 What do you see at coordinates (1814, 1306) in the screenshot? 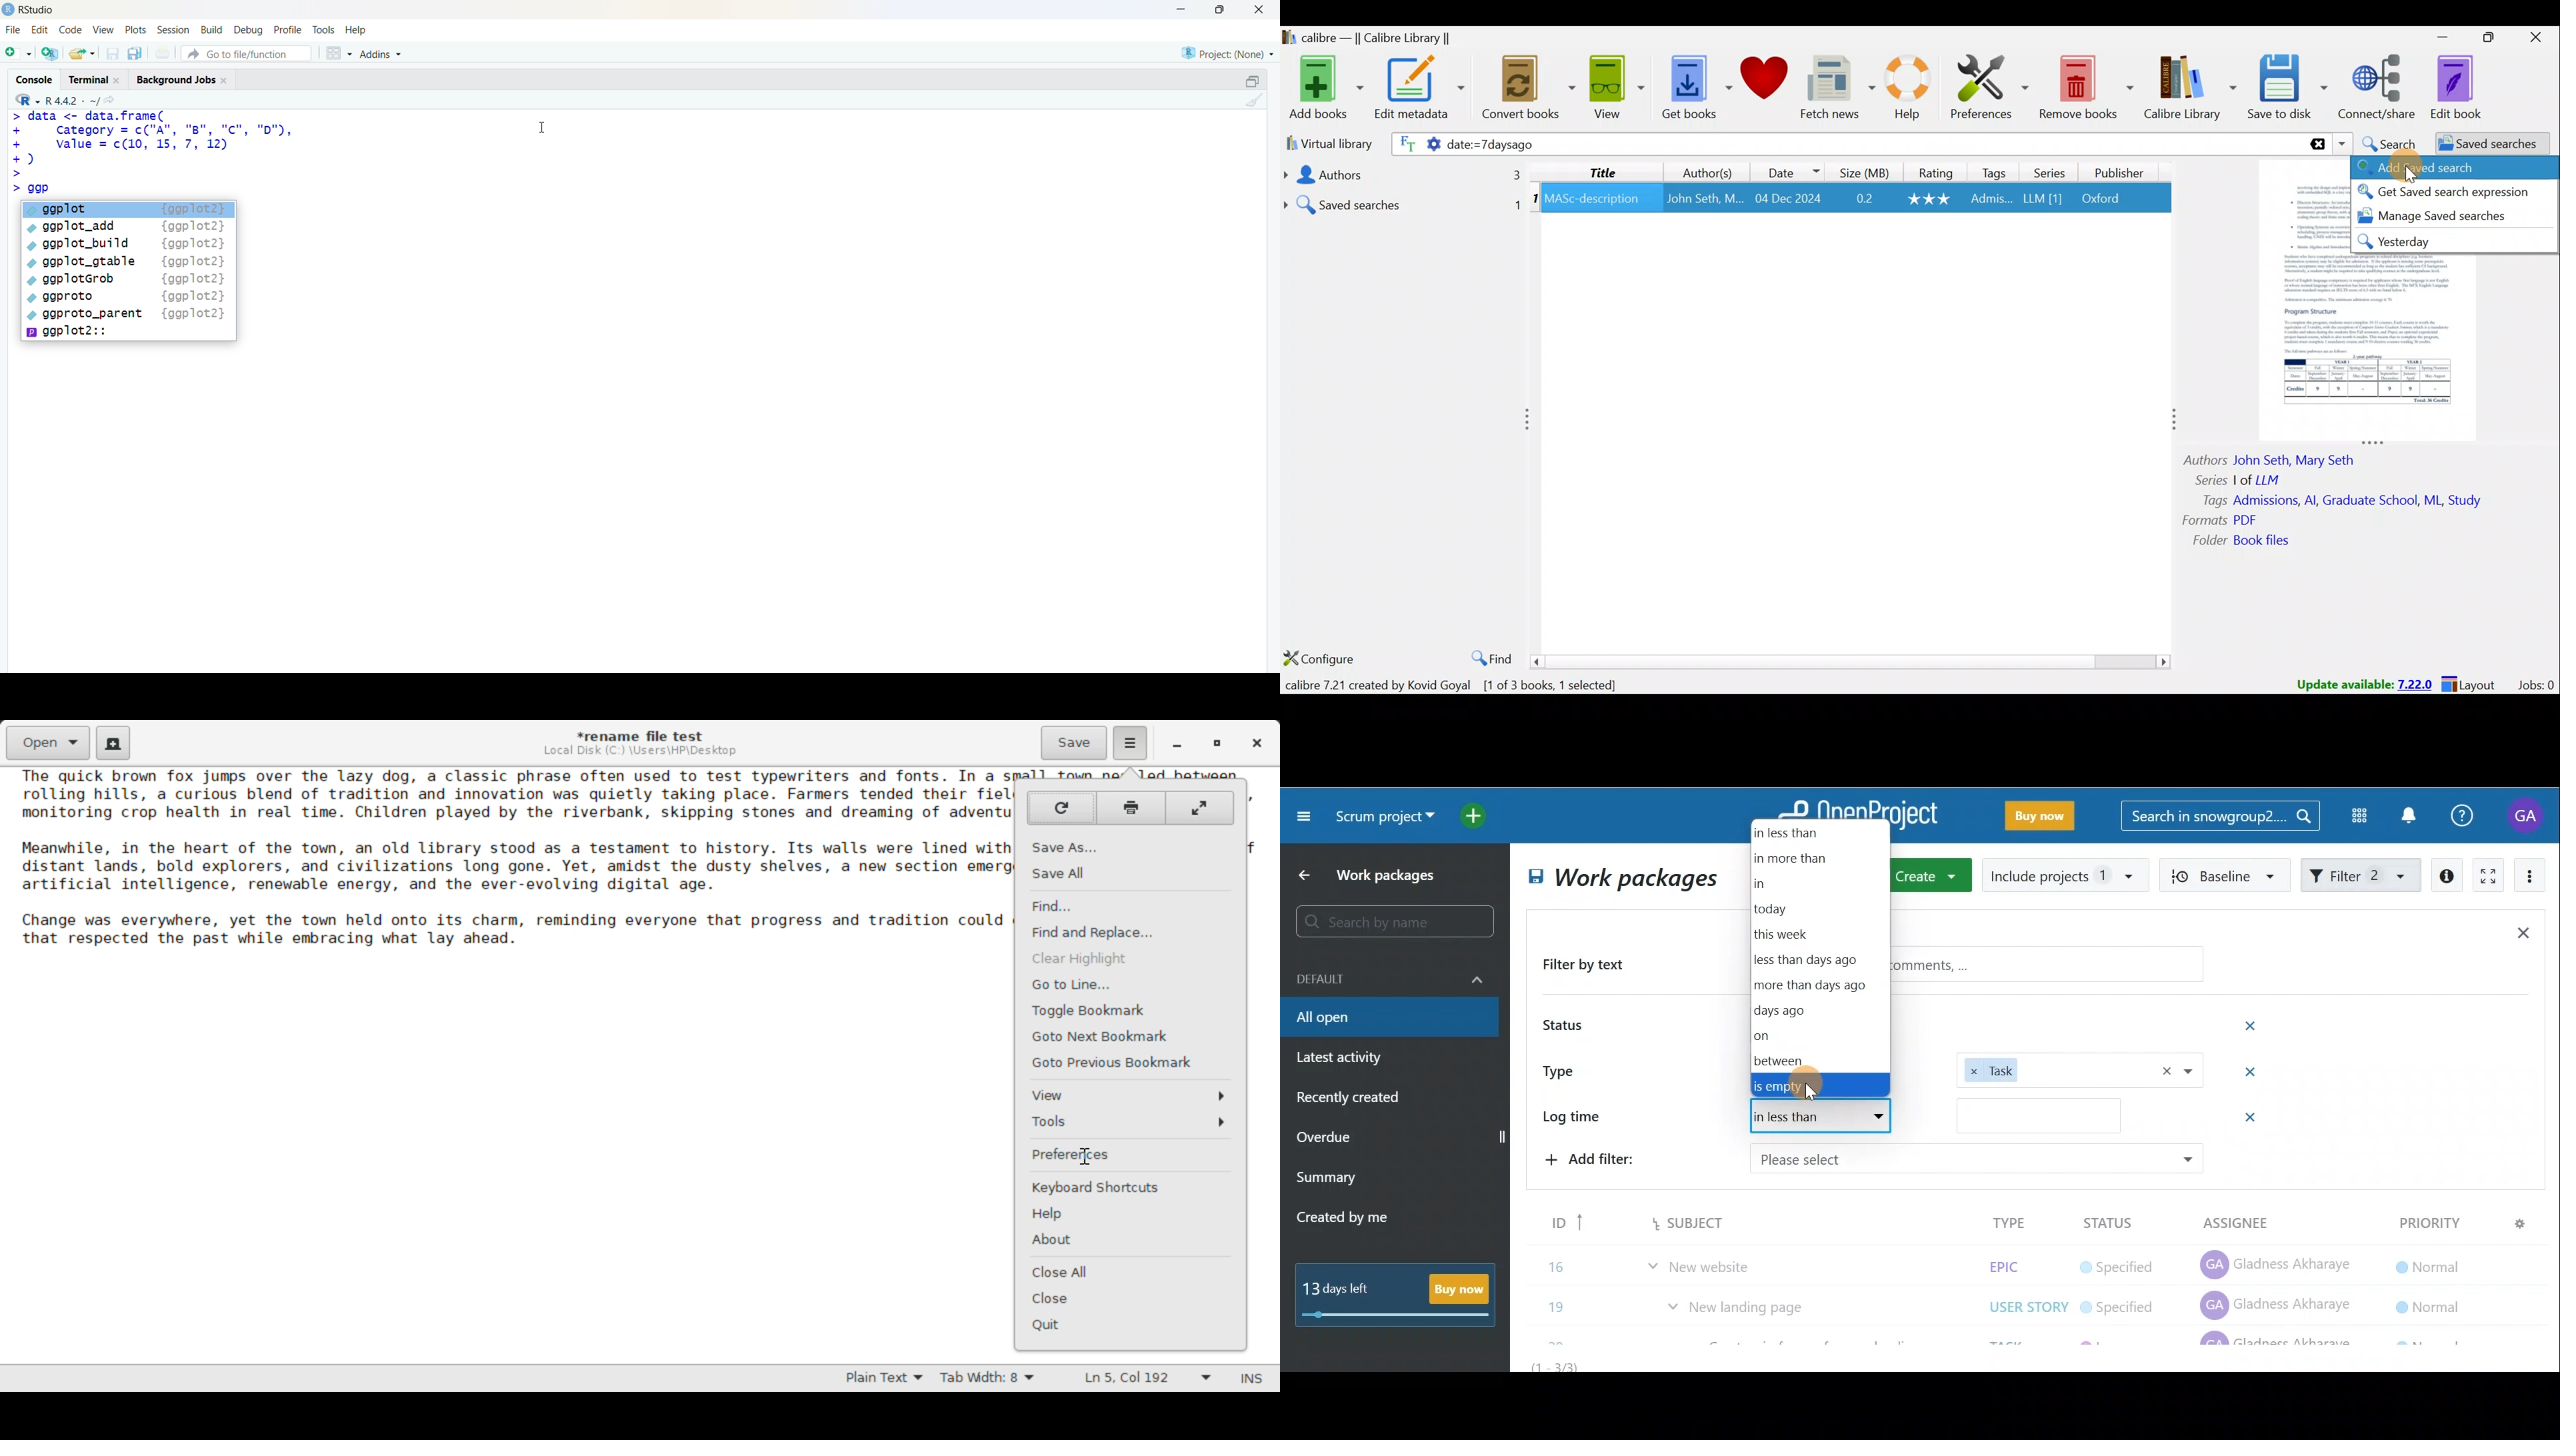
I see `Create wireframes for new landing page` at bounding box center [1814, 1306].